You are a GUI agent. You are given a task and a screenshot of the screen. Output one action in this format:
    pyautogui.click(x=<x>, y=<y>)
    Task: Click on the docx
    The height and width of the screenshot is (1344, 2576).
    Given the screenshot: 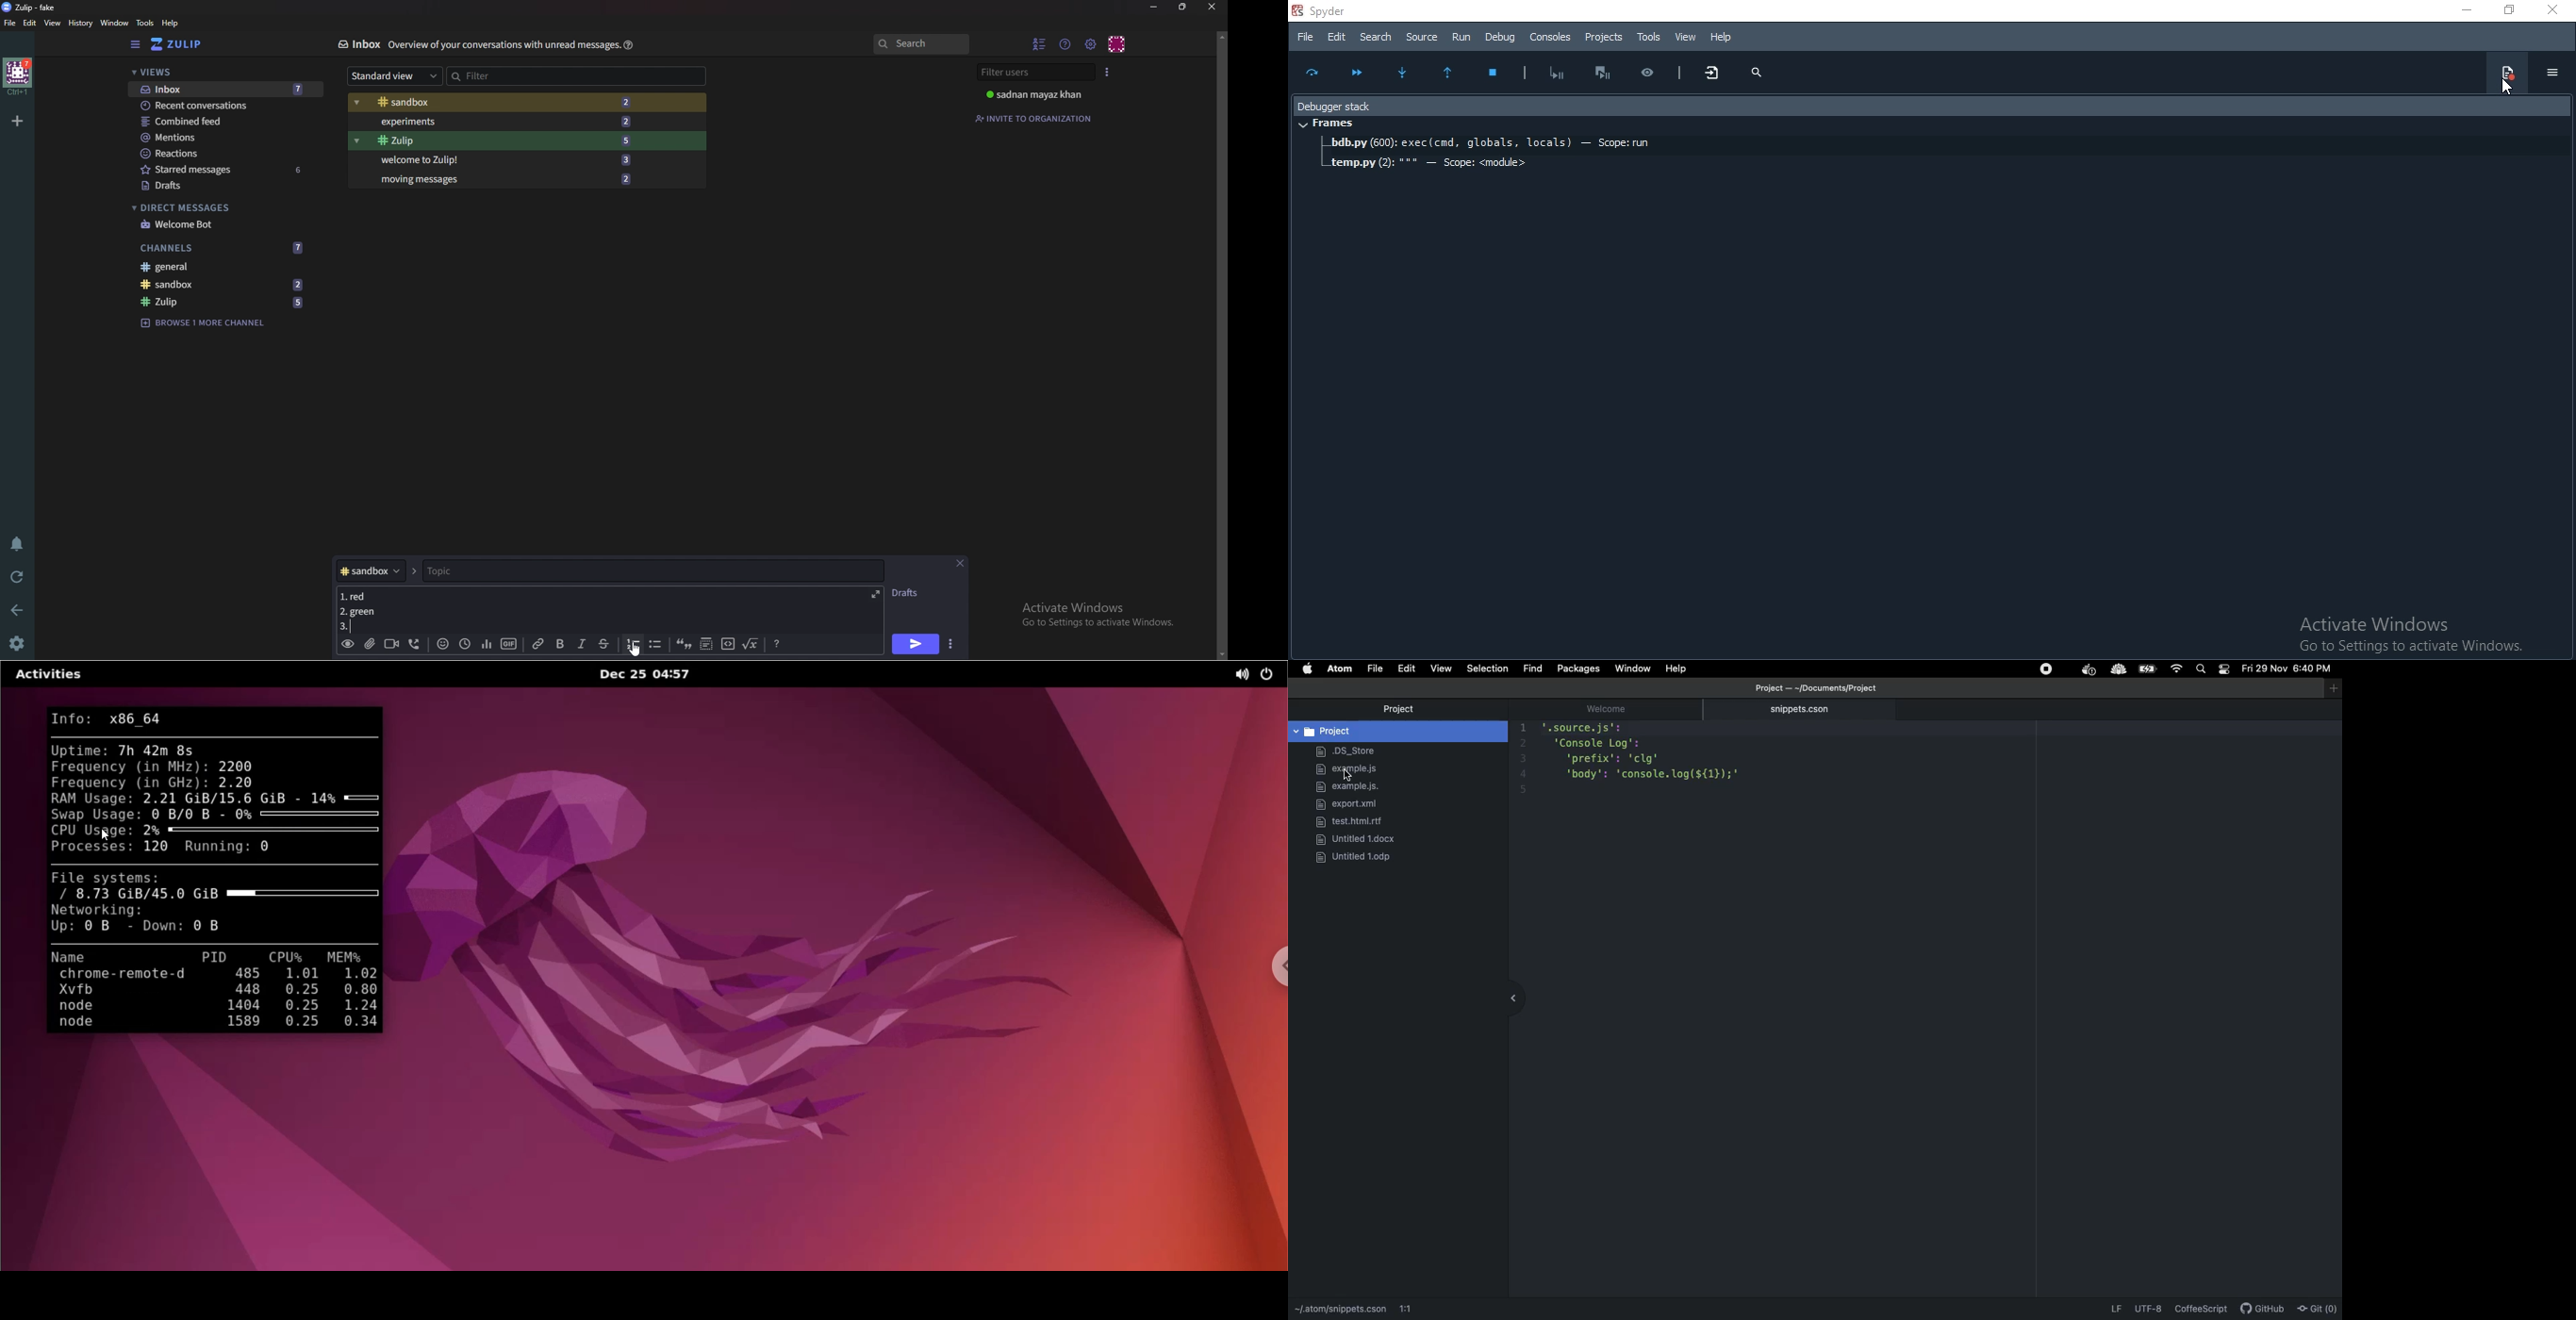 What is the action you would take?
    pyautogui.click(x=1357, y=838)
    